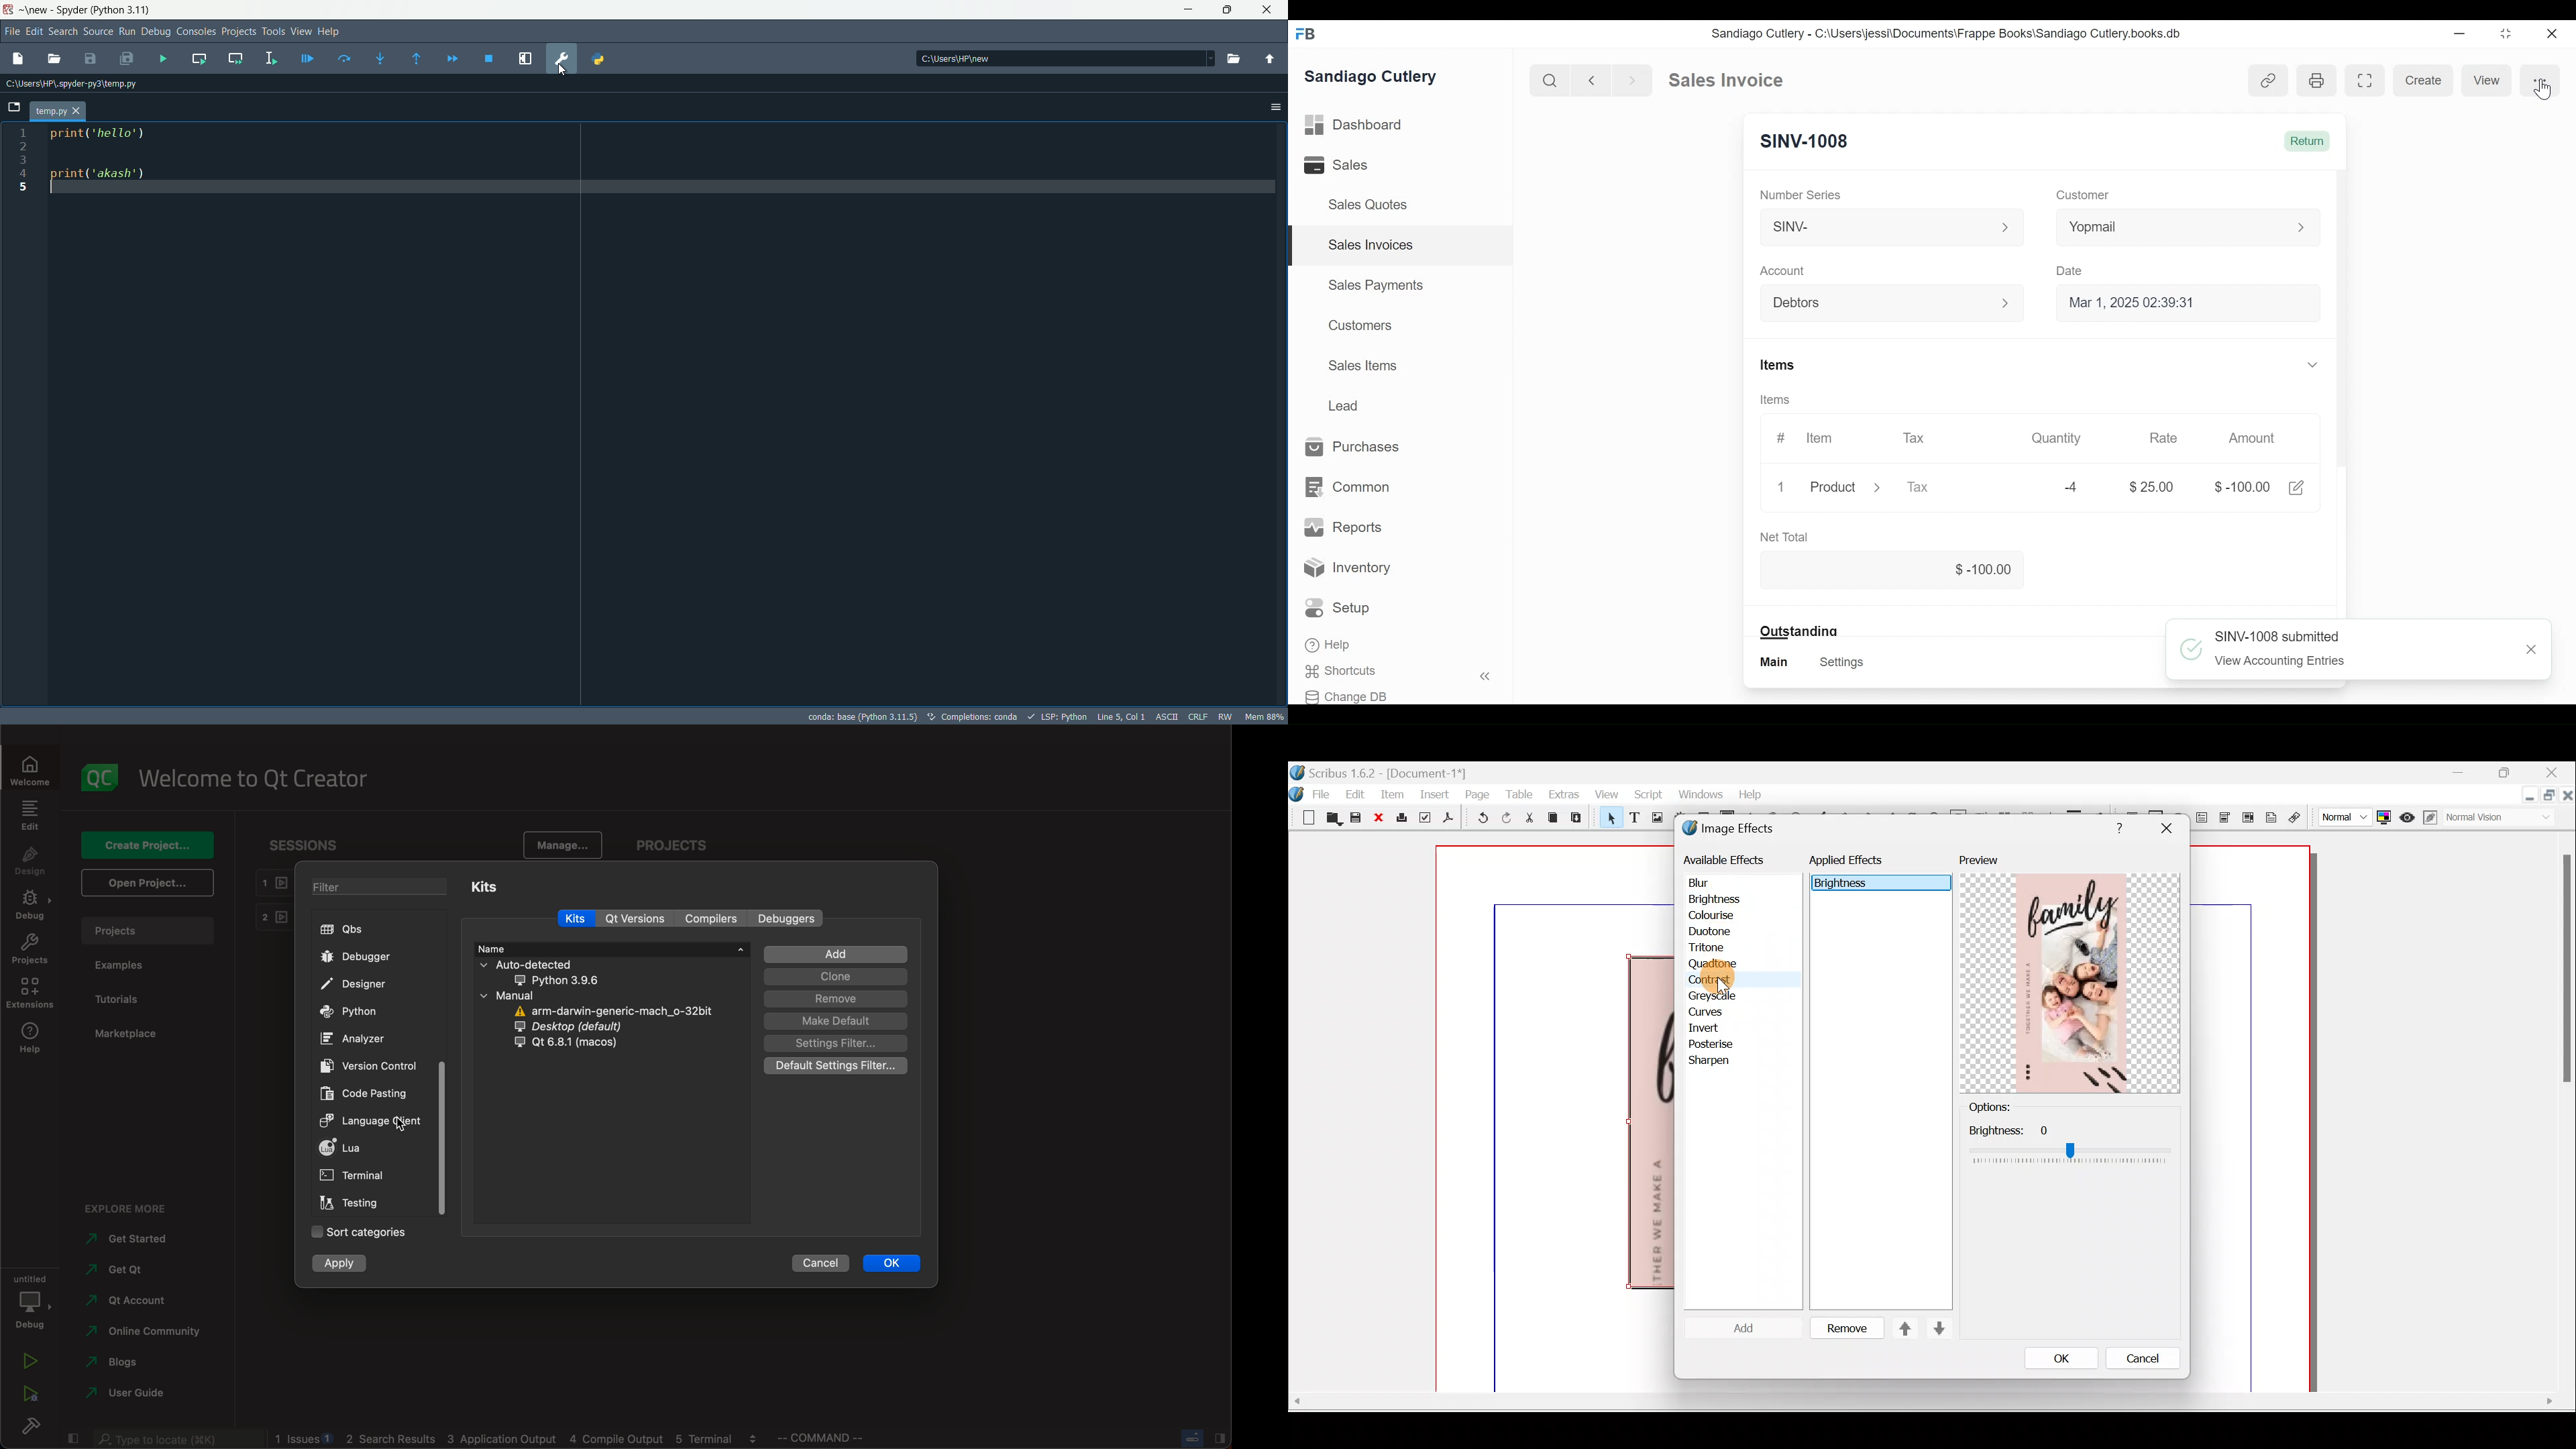 The image size is (2576, 1456). Describe the element at coordinates (2281, 661) in the screenshot. I see `View Accounting Entries` at that location.